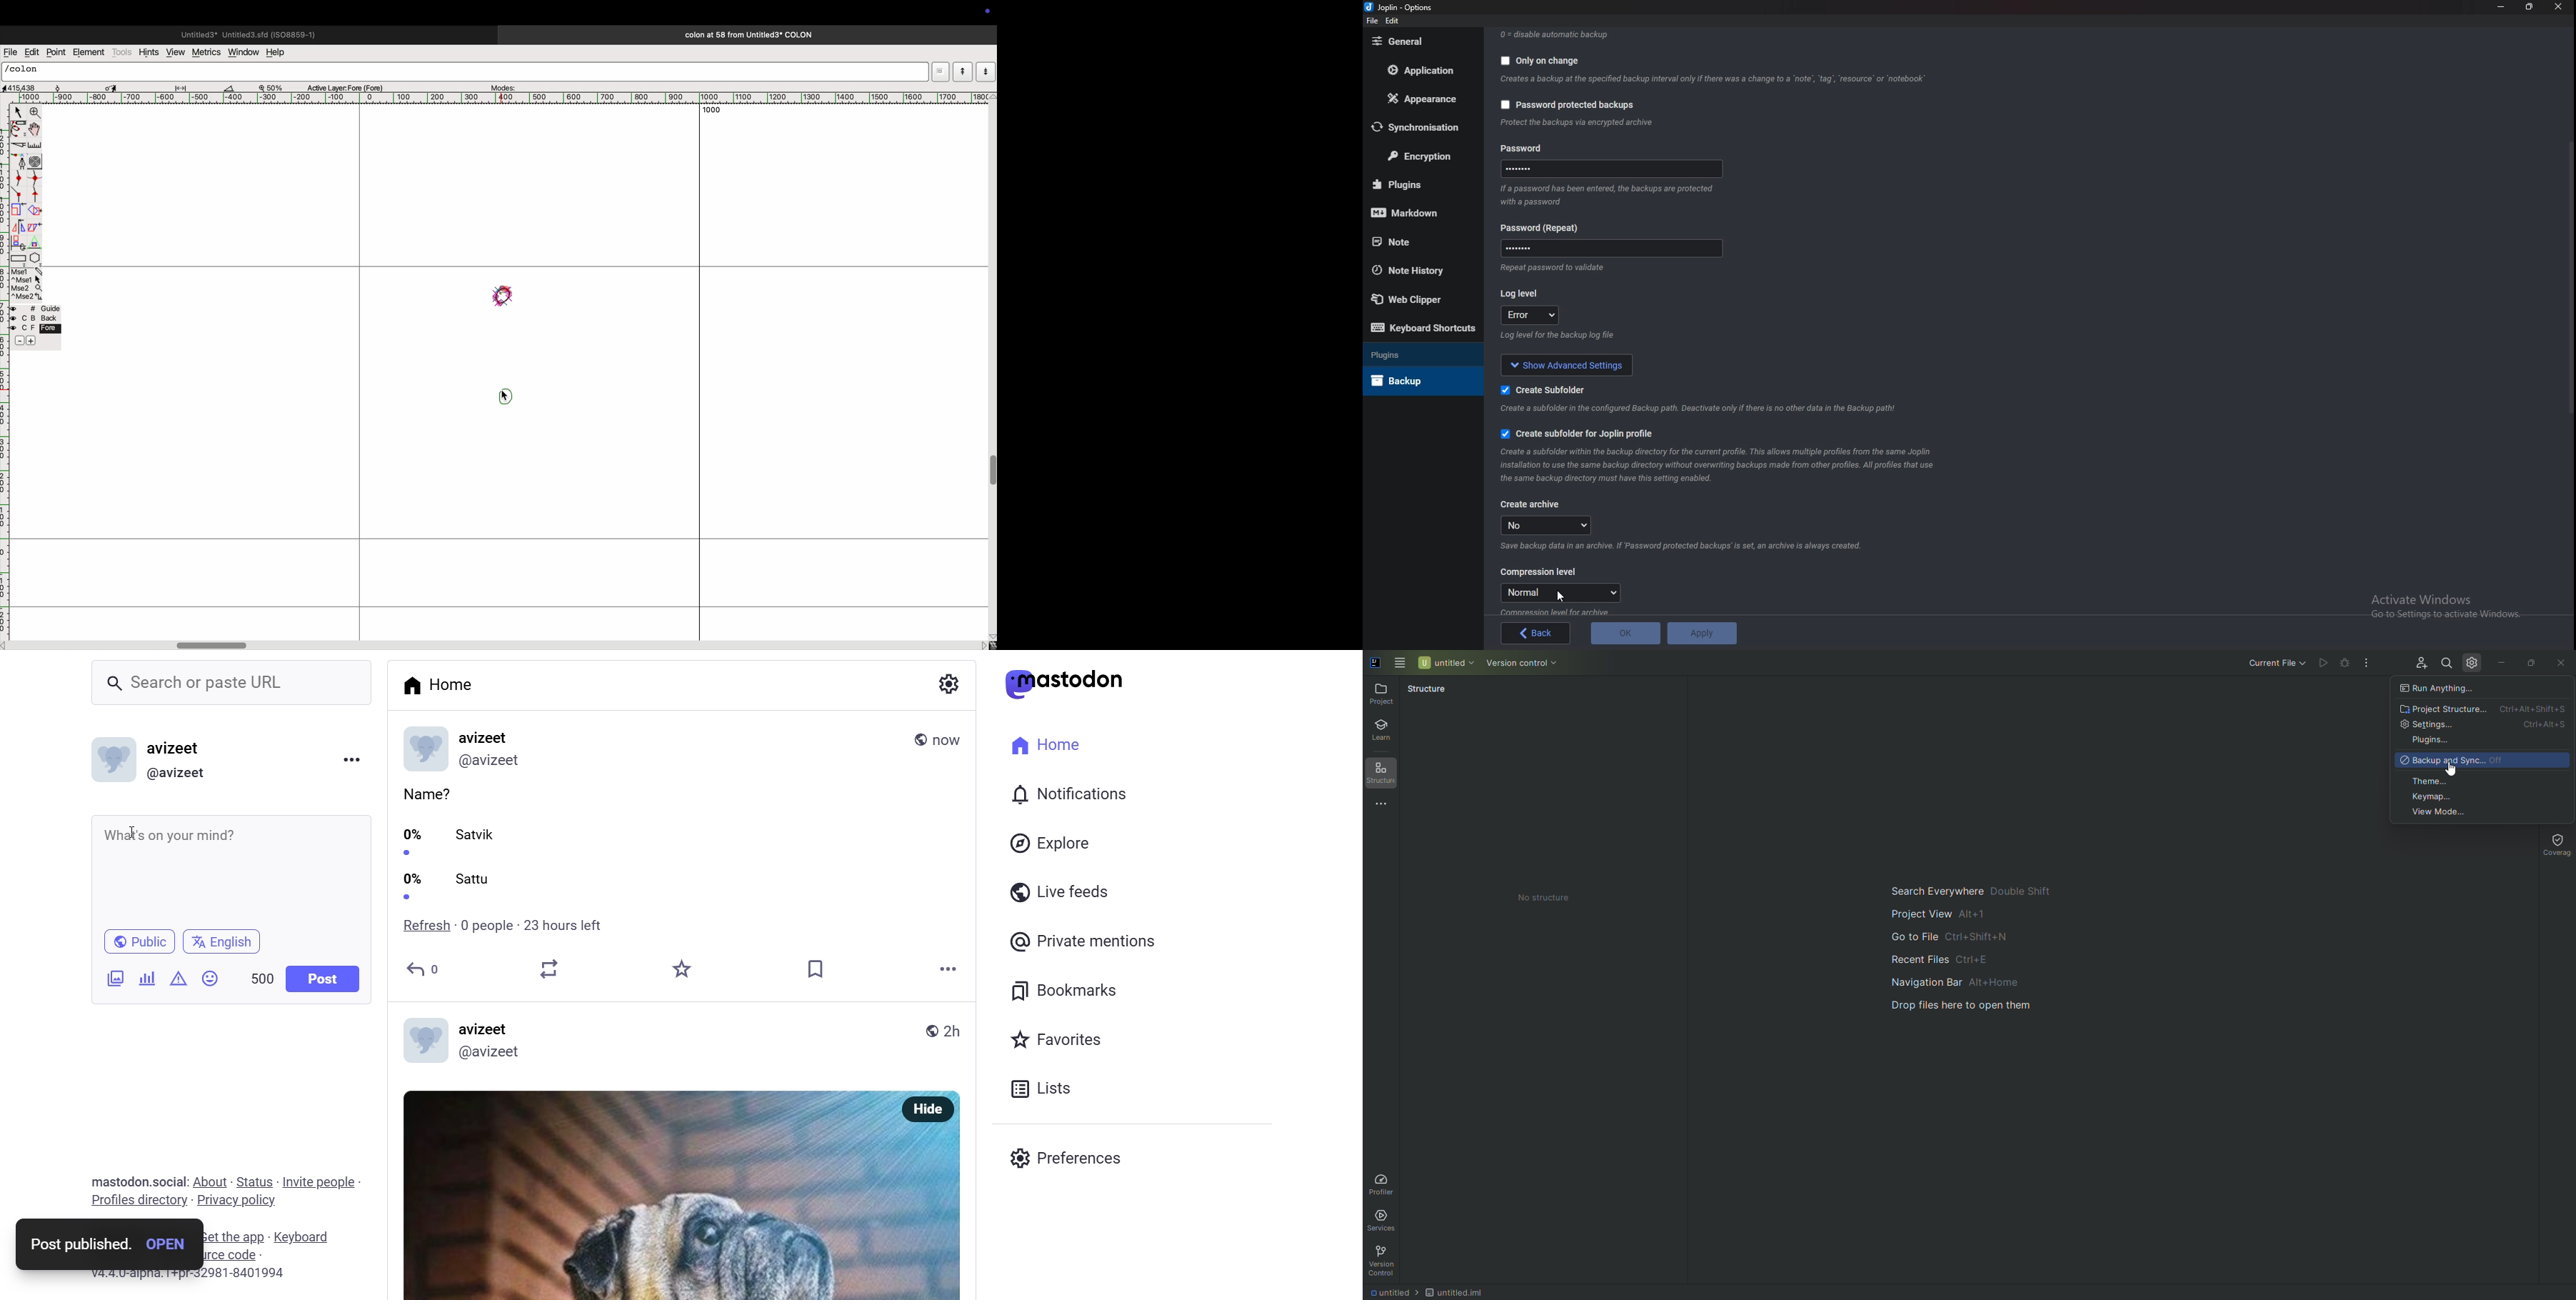  I want to click on refresh, so click(420, 926).